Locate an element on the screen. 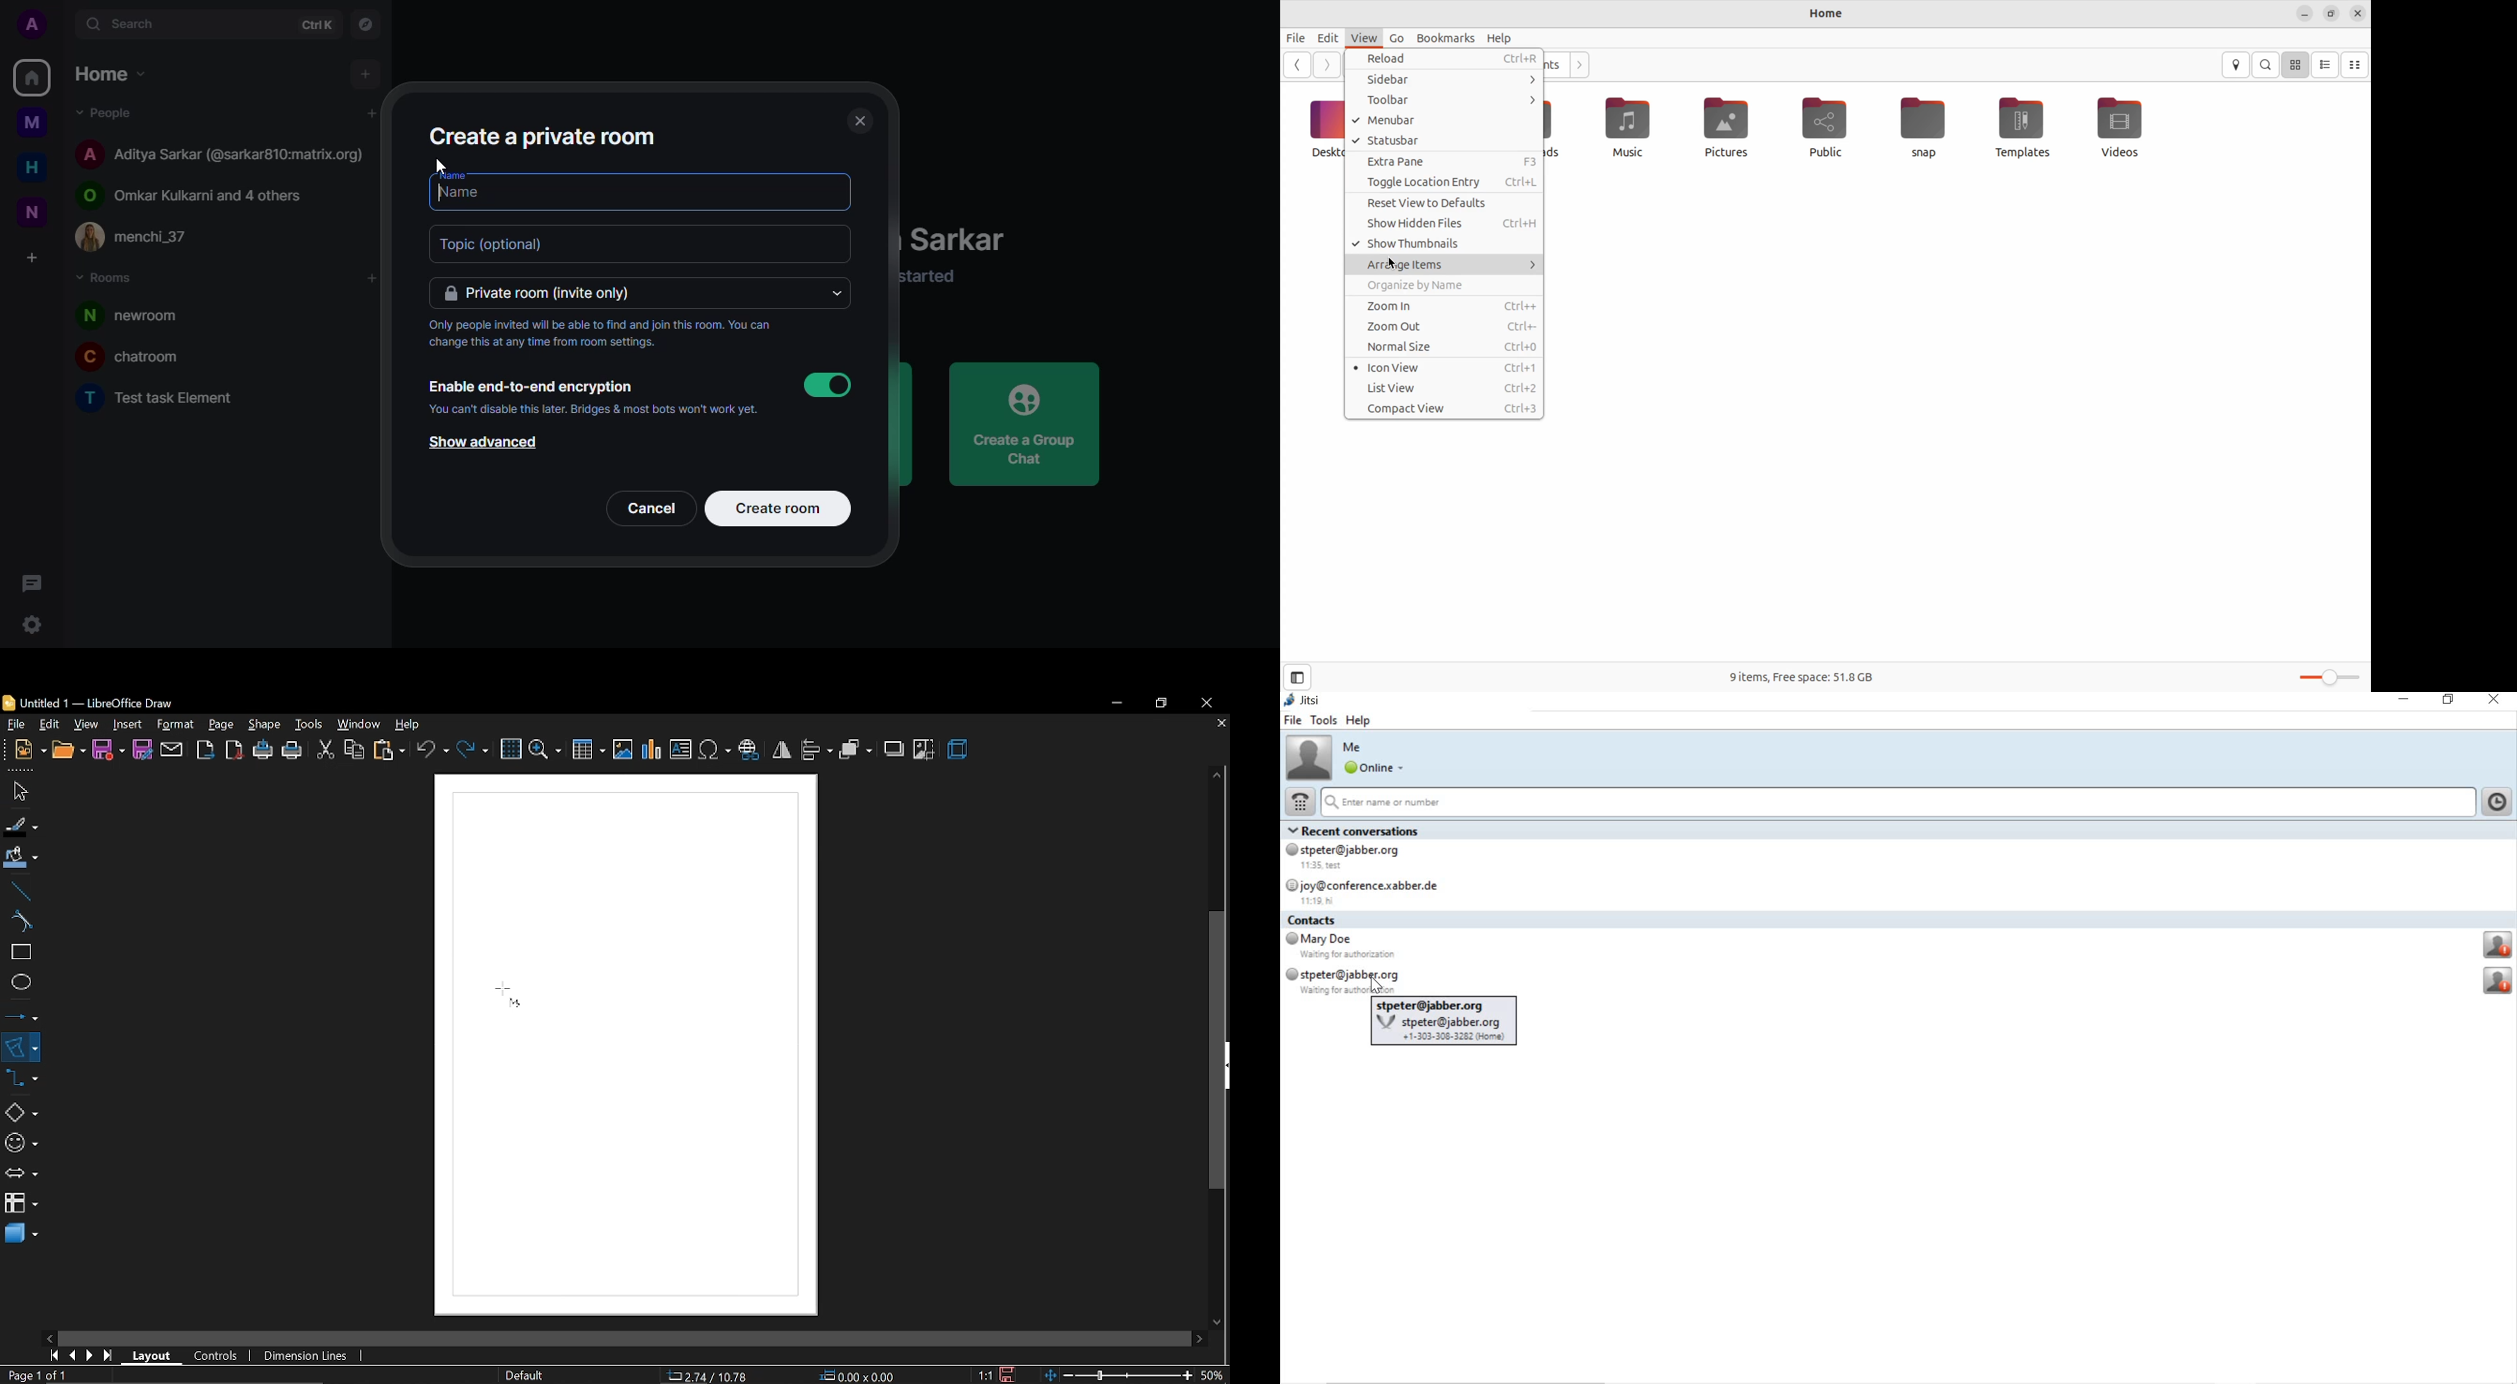 This screenshot has height=1400, width=2520. ellipse is located at coordinates (17, 984).